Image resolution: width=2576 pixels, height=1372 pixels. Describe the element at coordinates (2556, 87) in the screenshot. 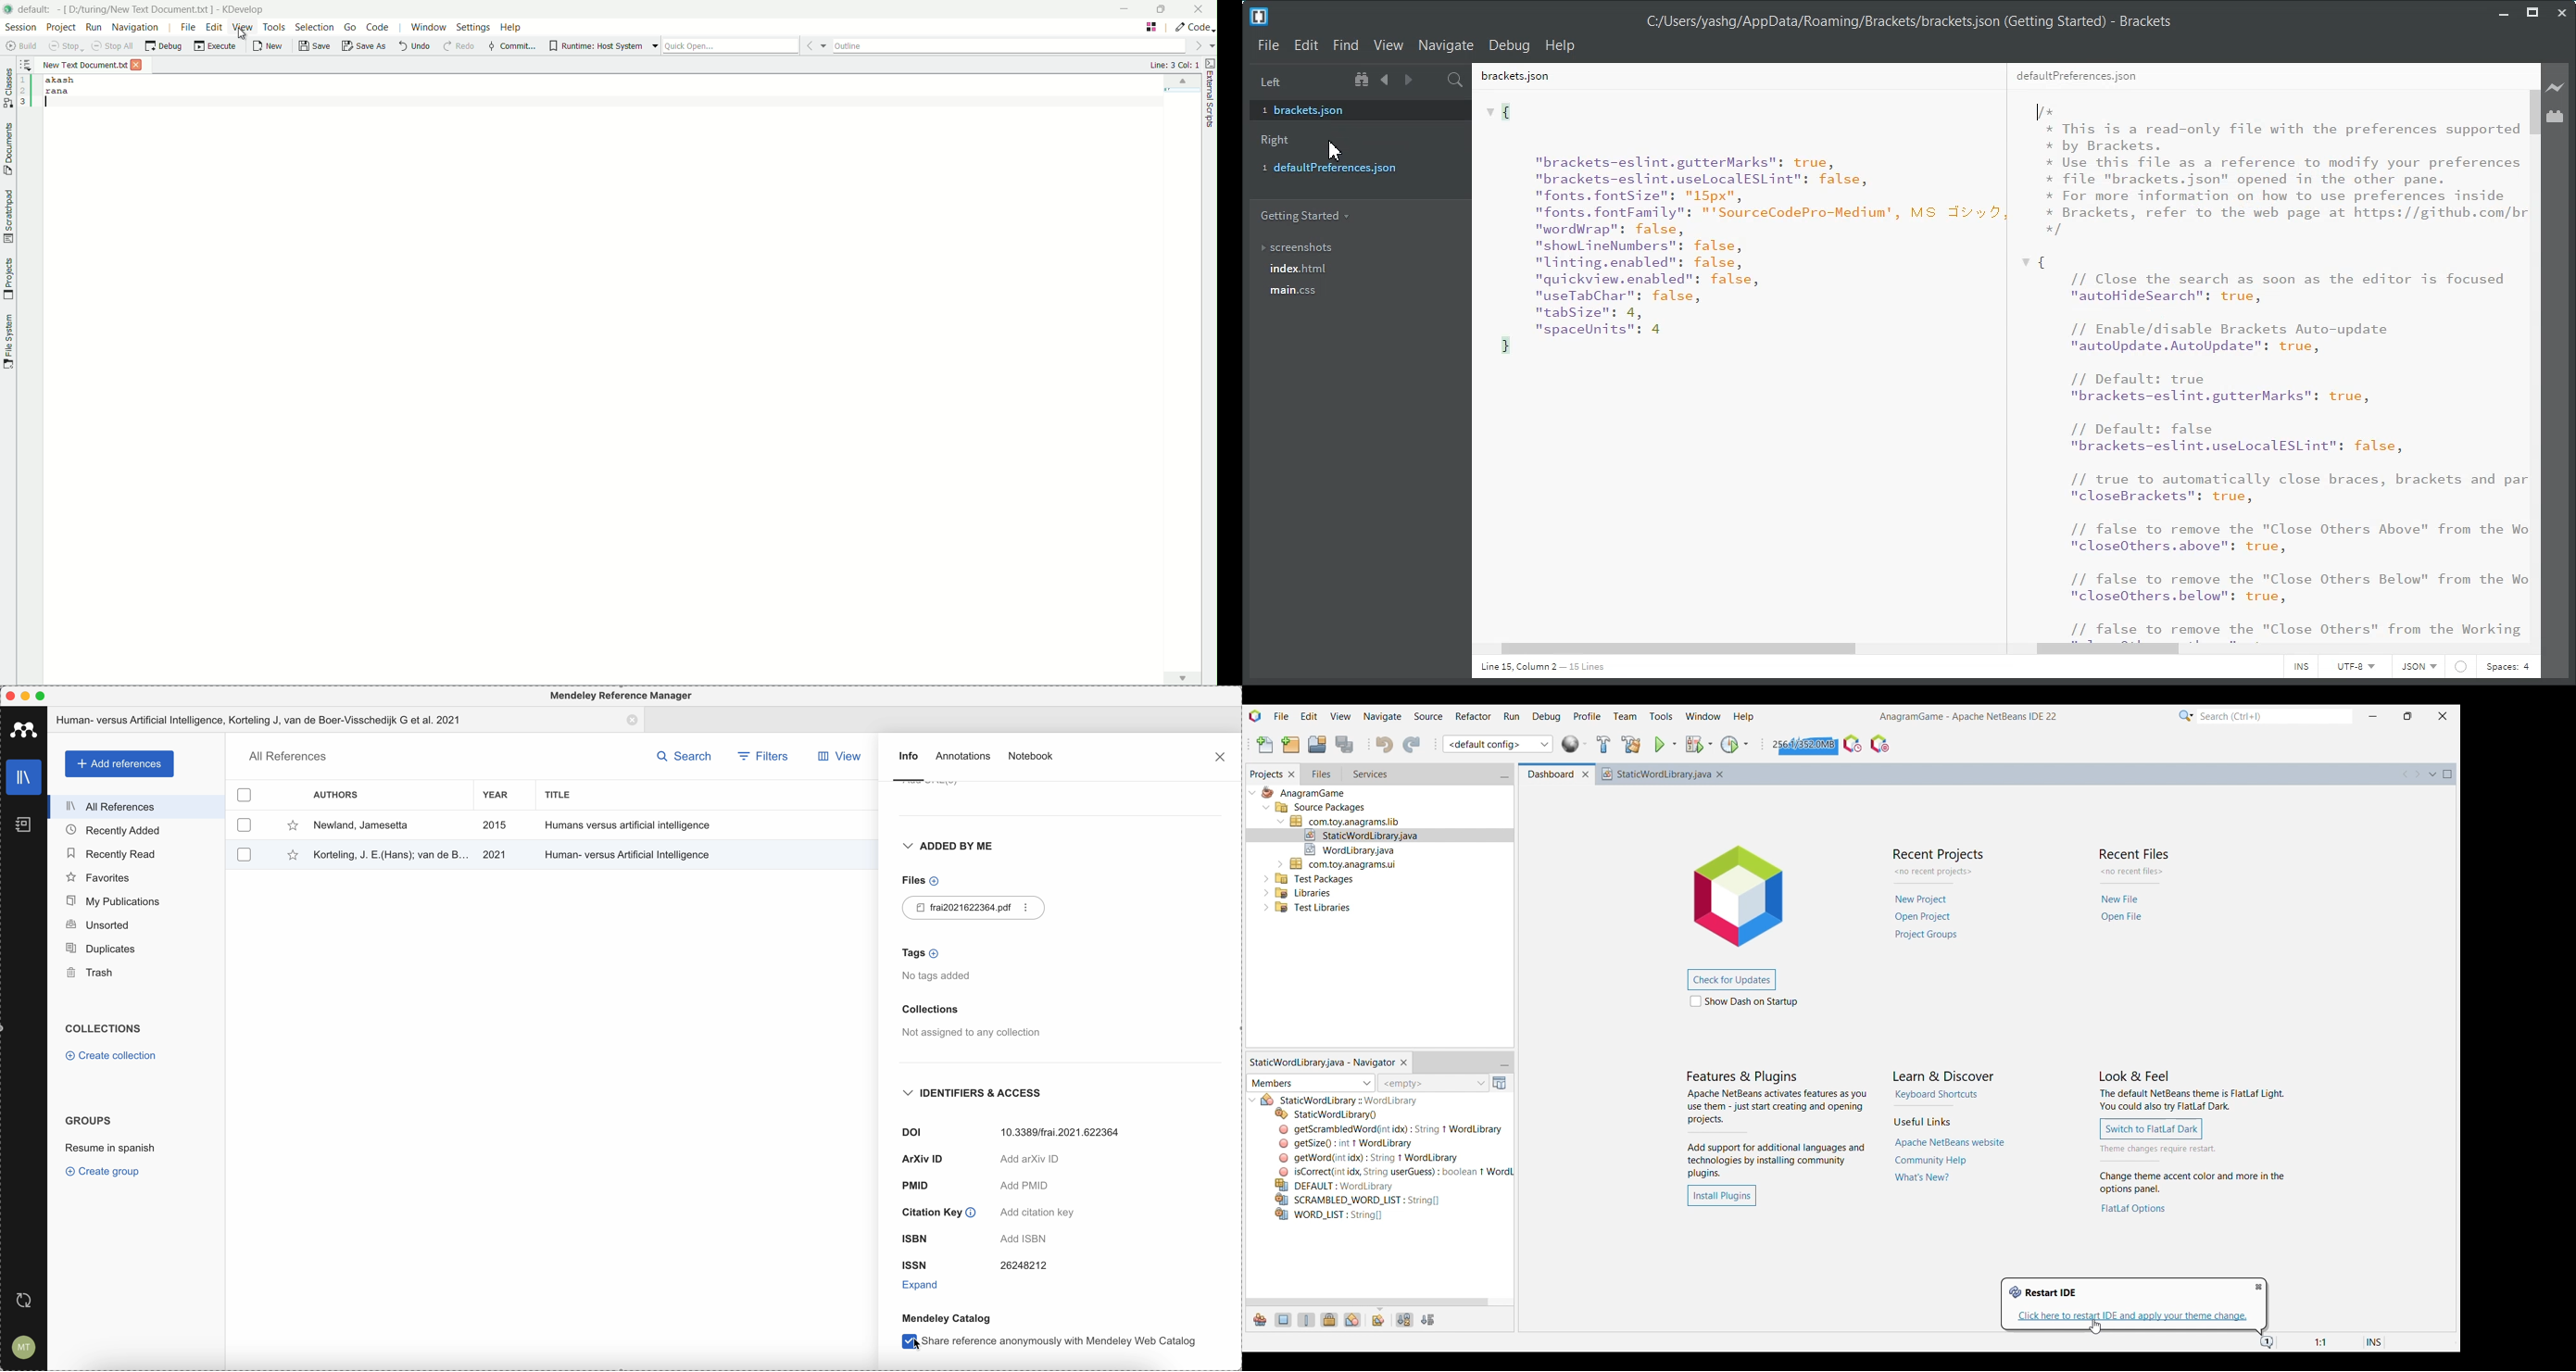

I see `Live Preview` at that location.